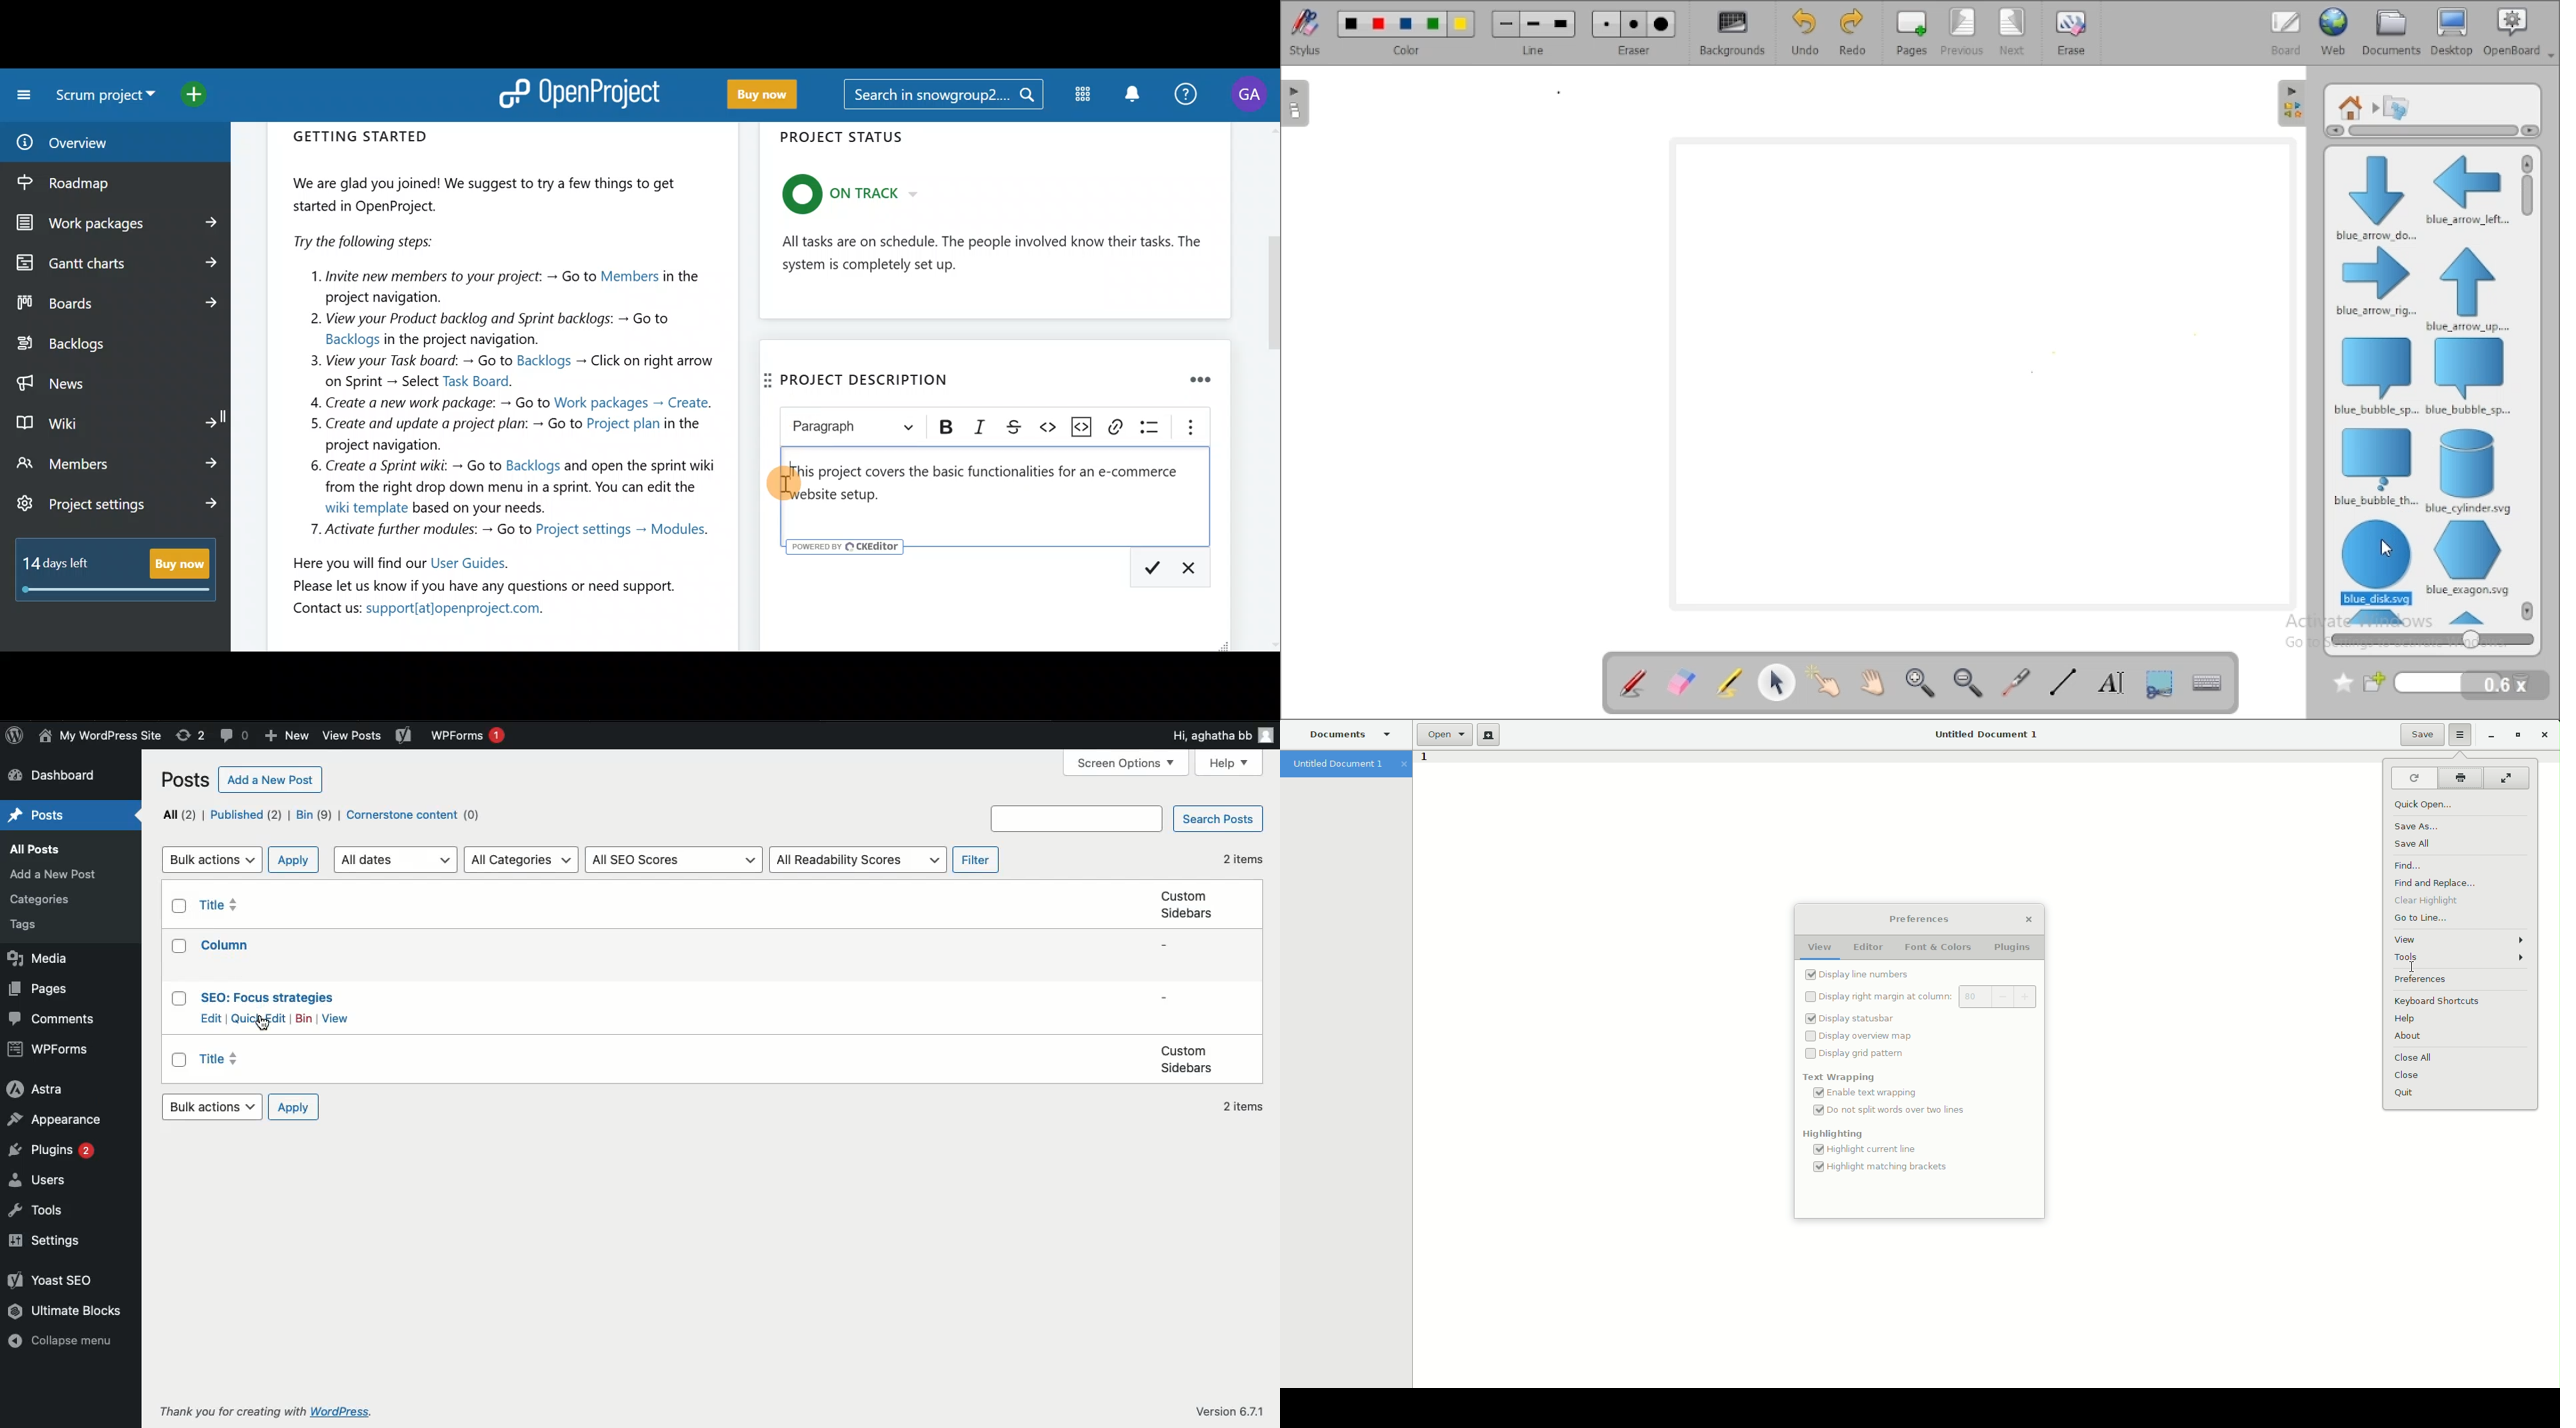 The image size is (2576, 1428). I want to click on New, so click(286, 737).